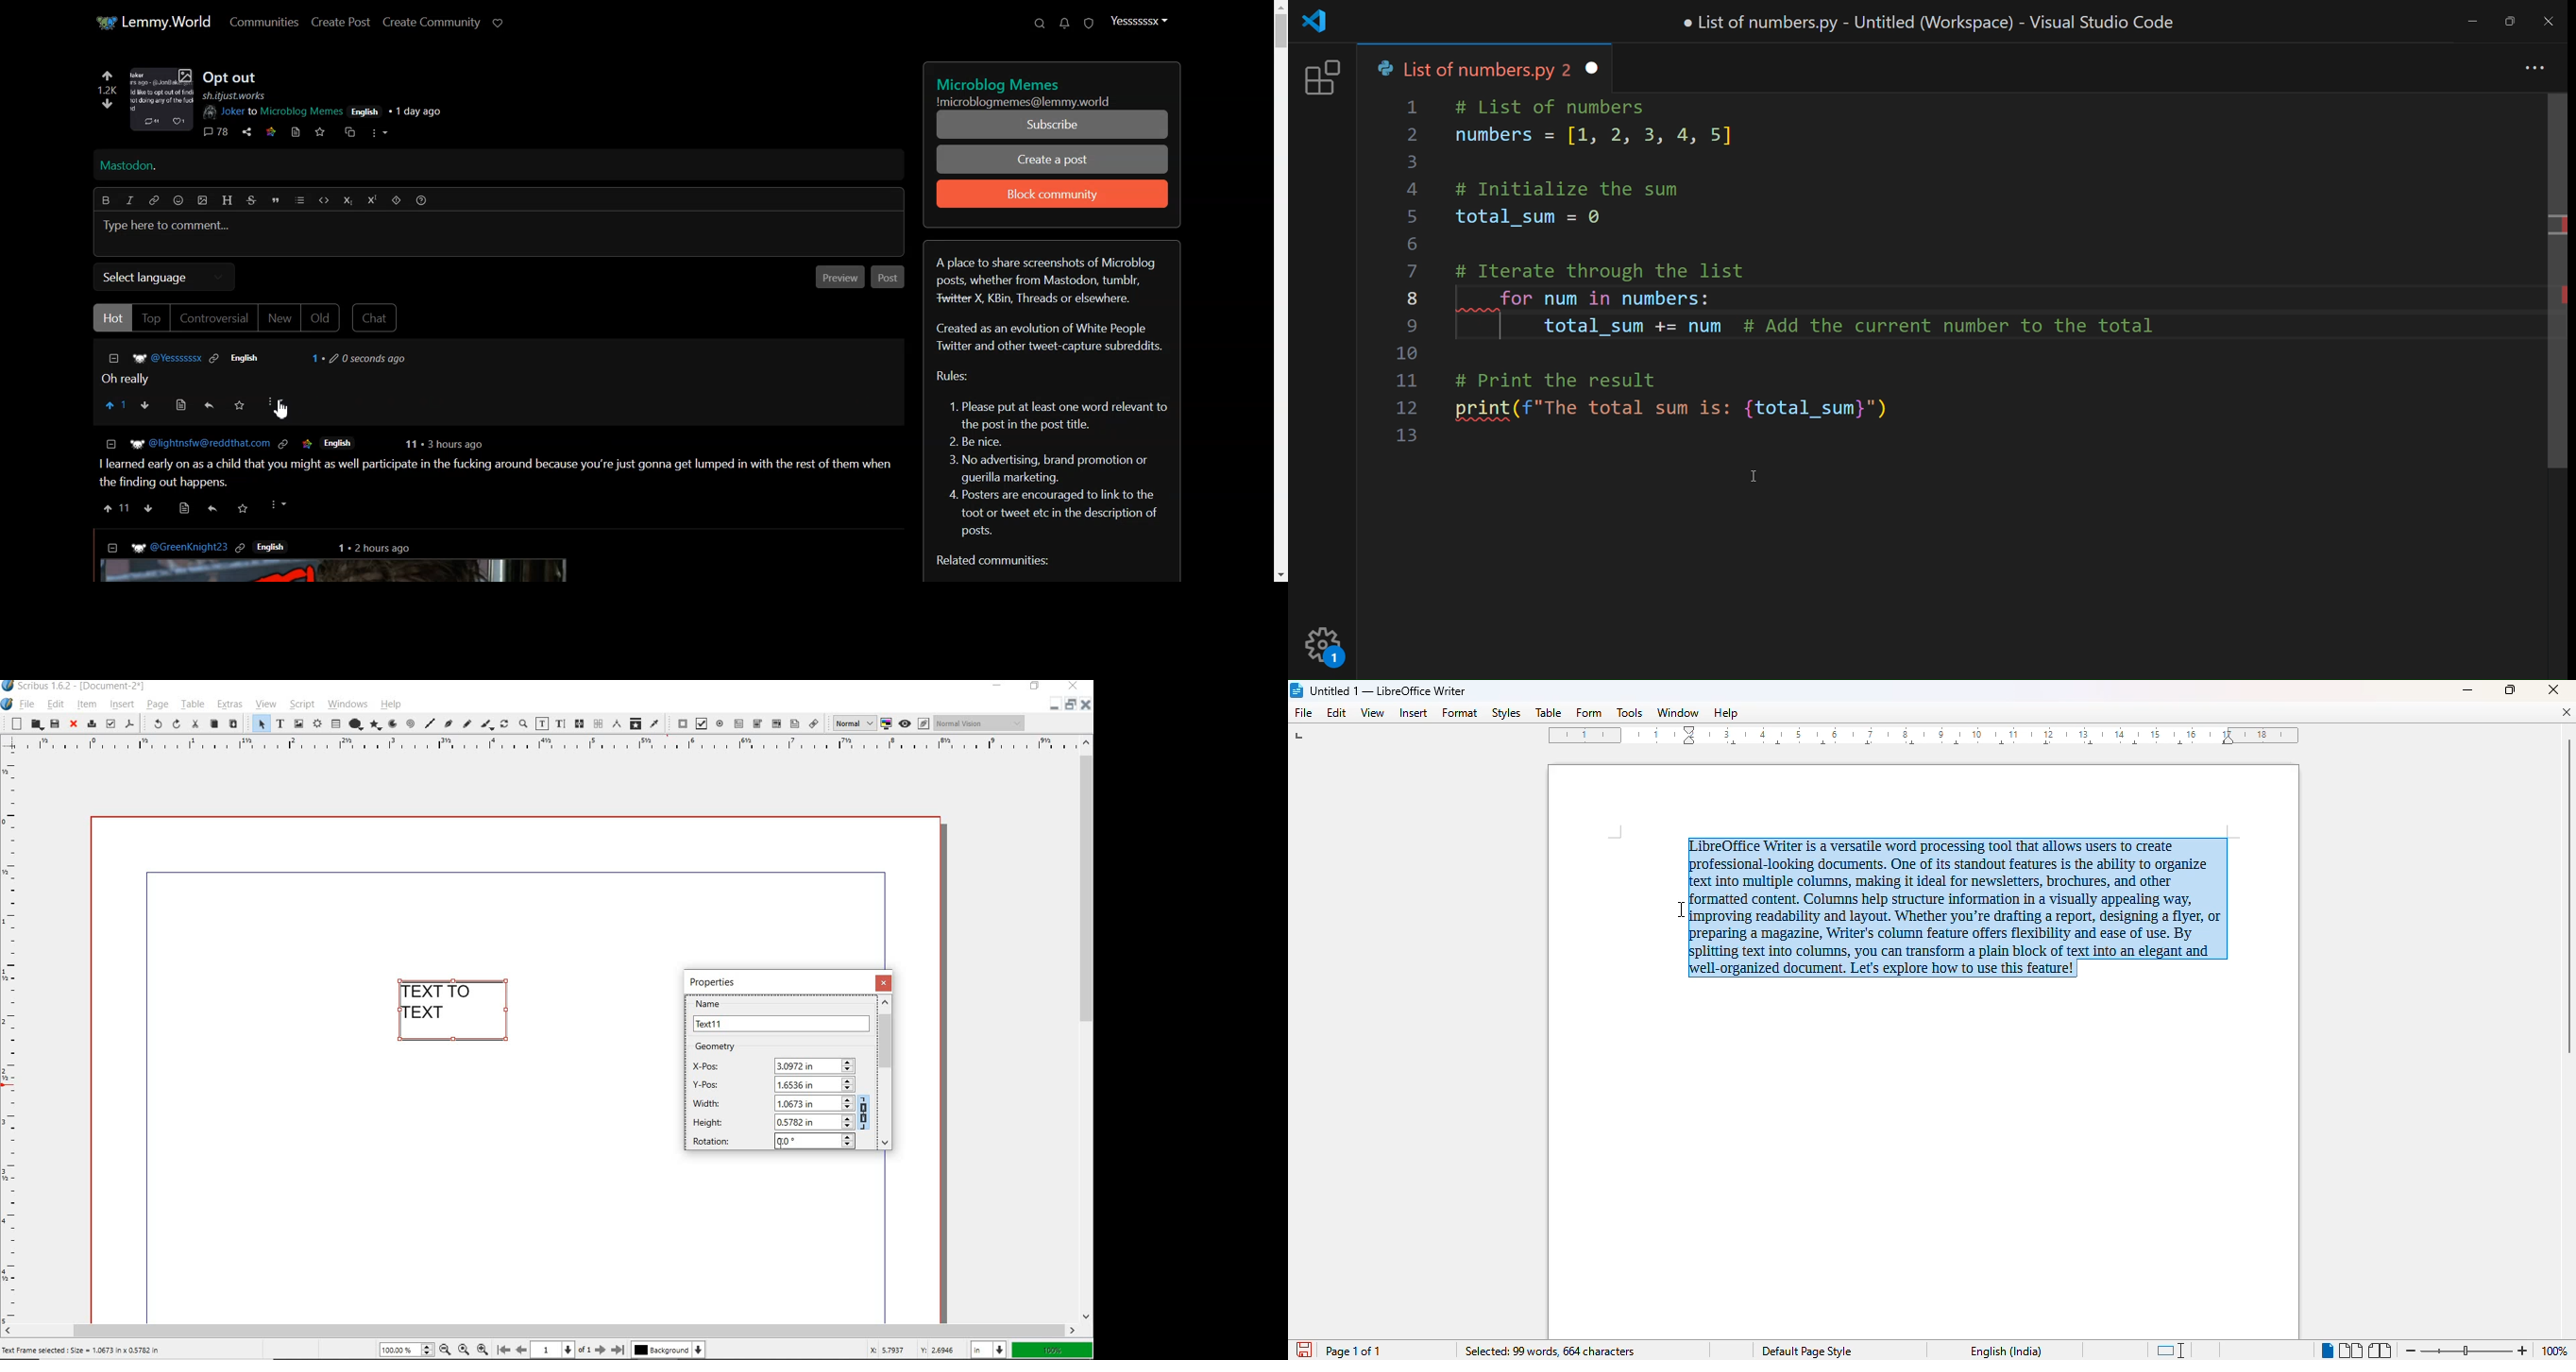  I want to click on WIDTH, so click(772, 1102).